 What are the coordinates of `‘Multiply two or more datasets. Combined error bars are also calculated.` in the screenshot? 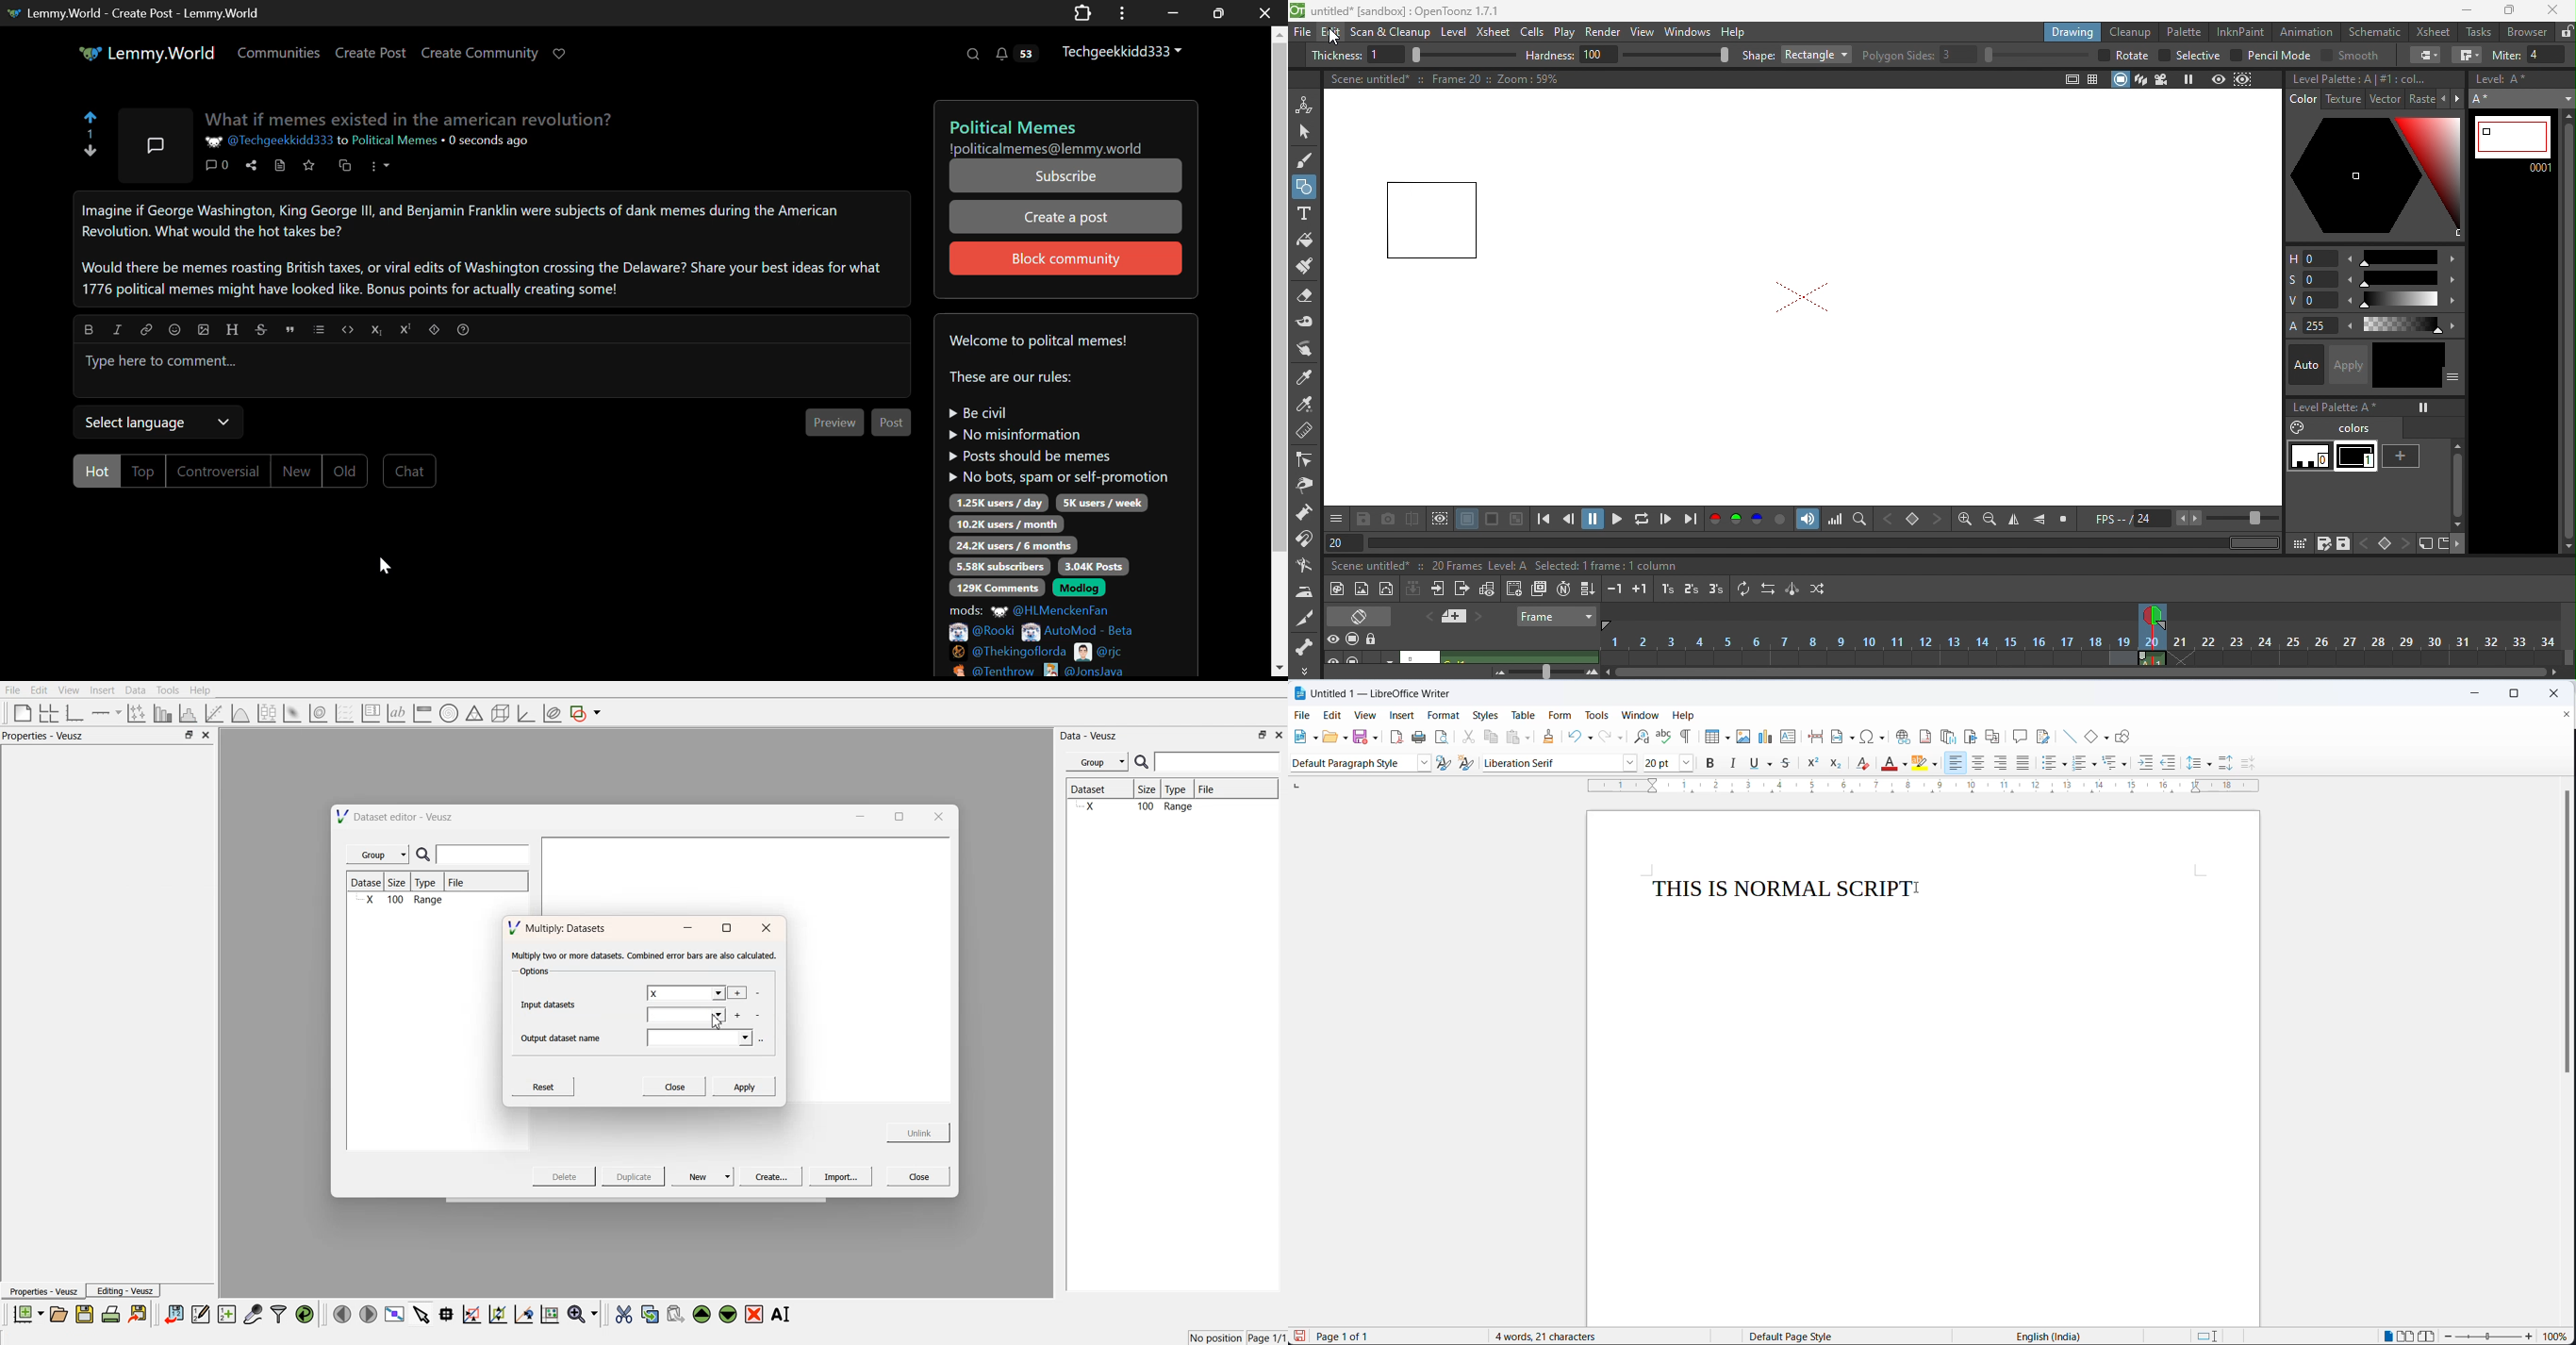 It's located at (644, 956).